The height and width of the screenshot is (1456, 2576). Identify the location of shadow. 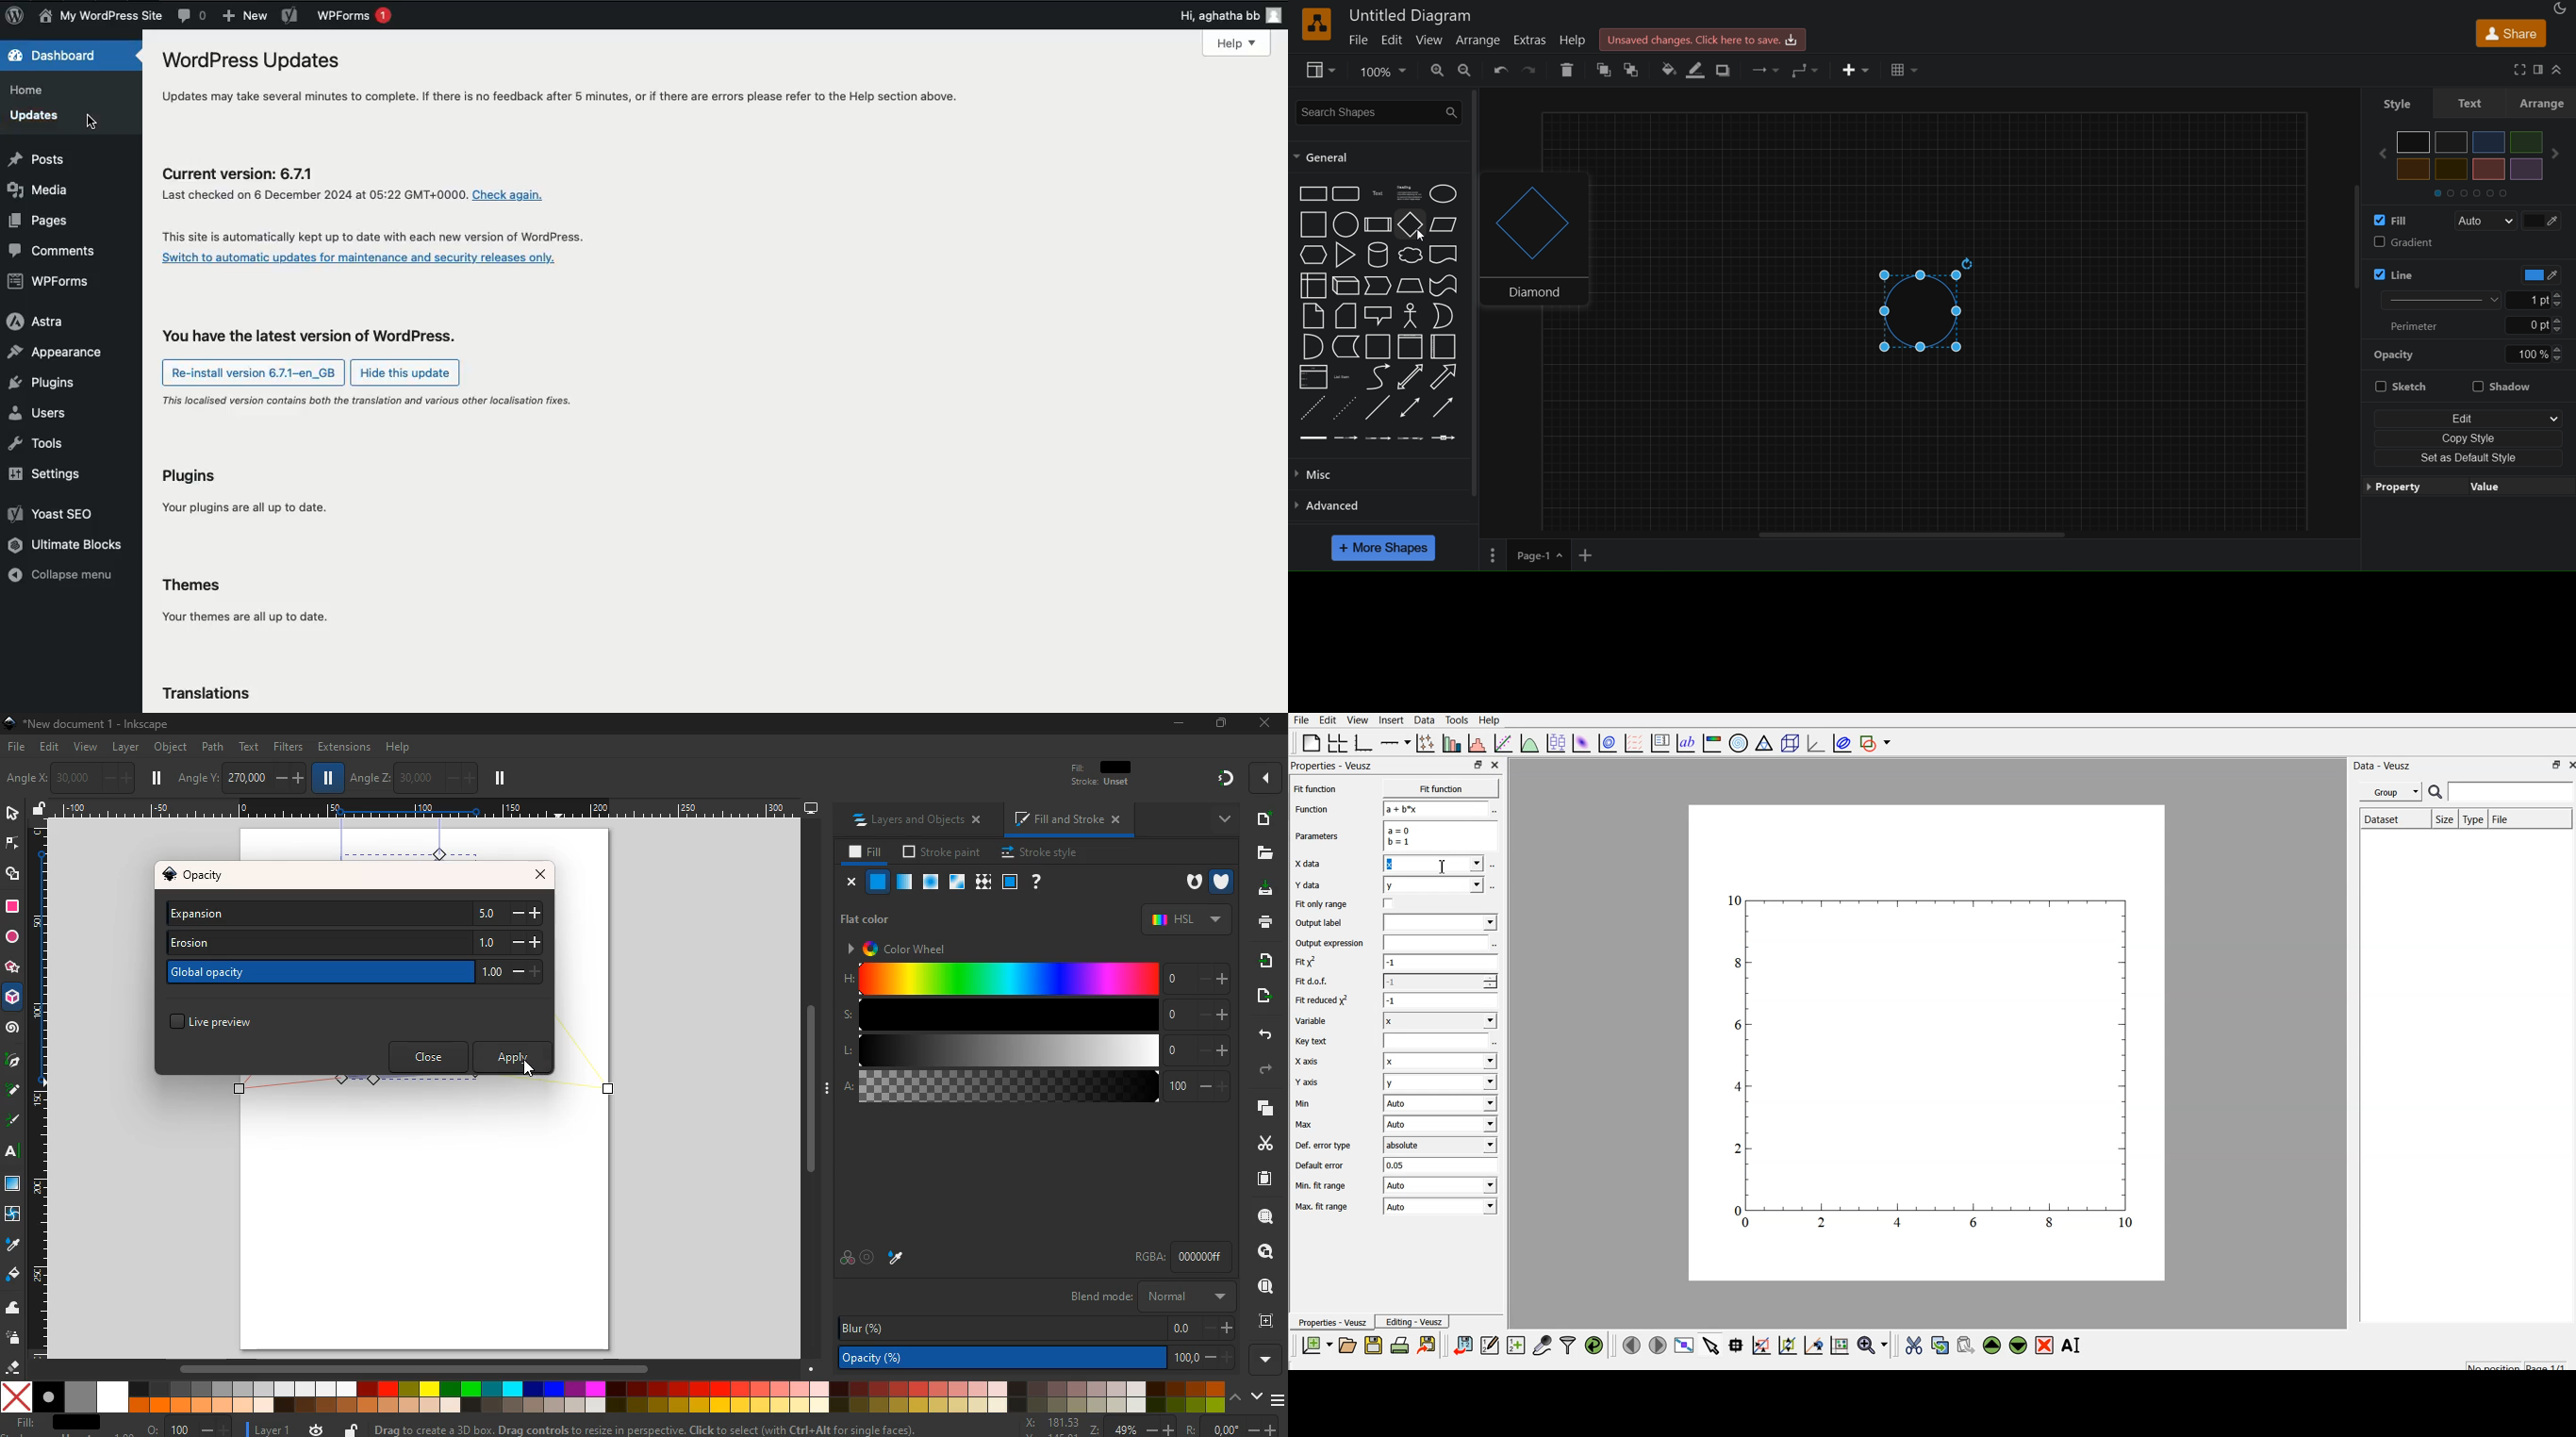
(2502, 384).